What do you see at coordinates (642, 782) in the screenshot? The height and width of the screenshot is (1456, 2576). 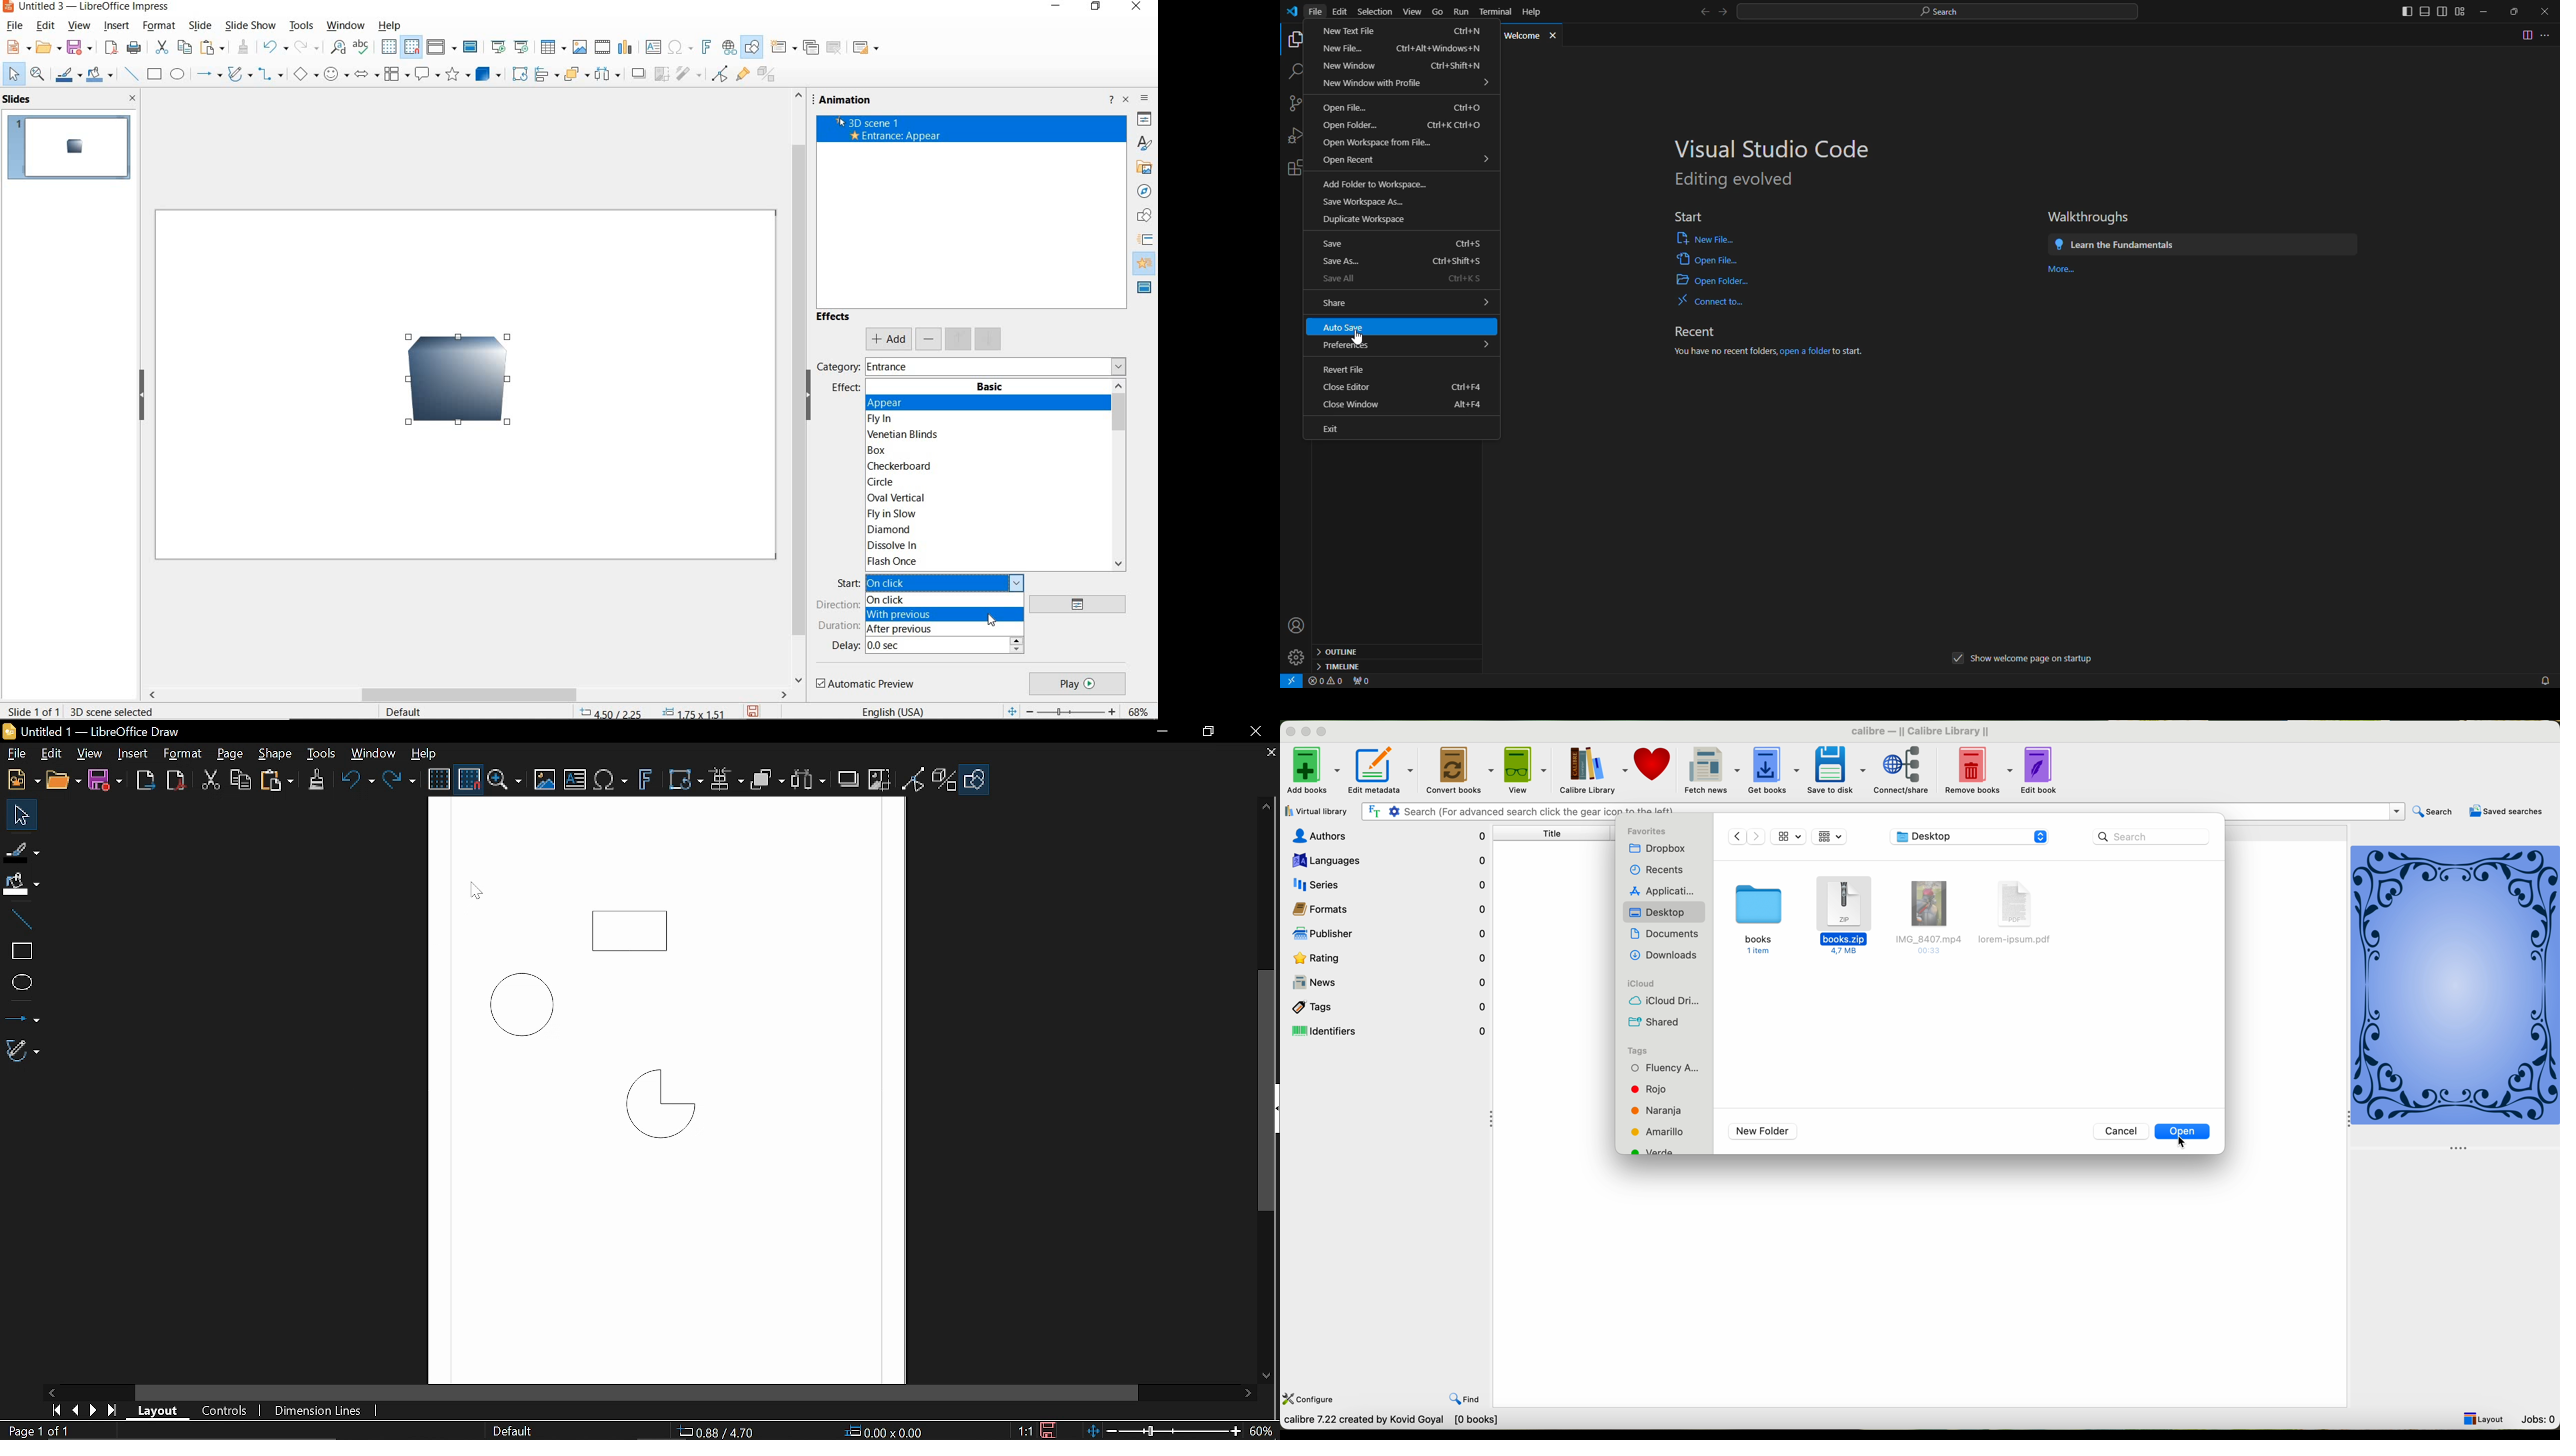 I see `Insert fontwork` at bounding box center [642, 782].